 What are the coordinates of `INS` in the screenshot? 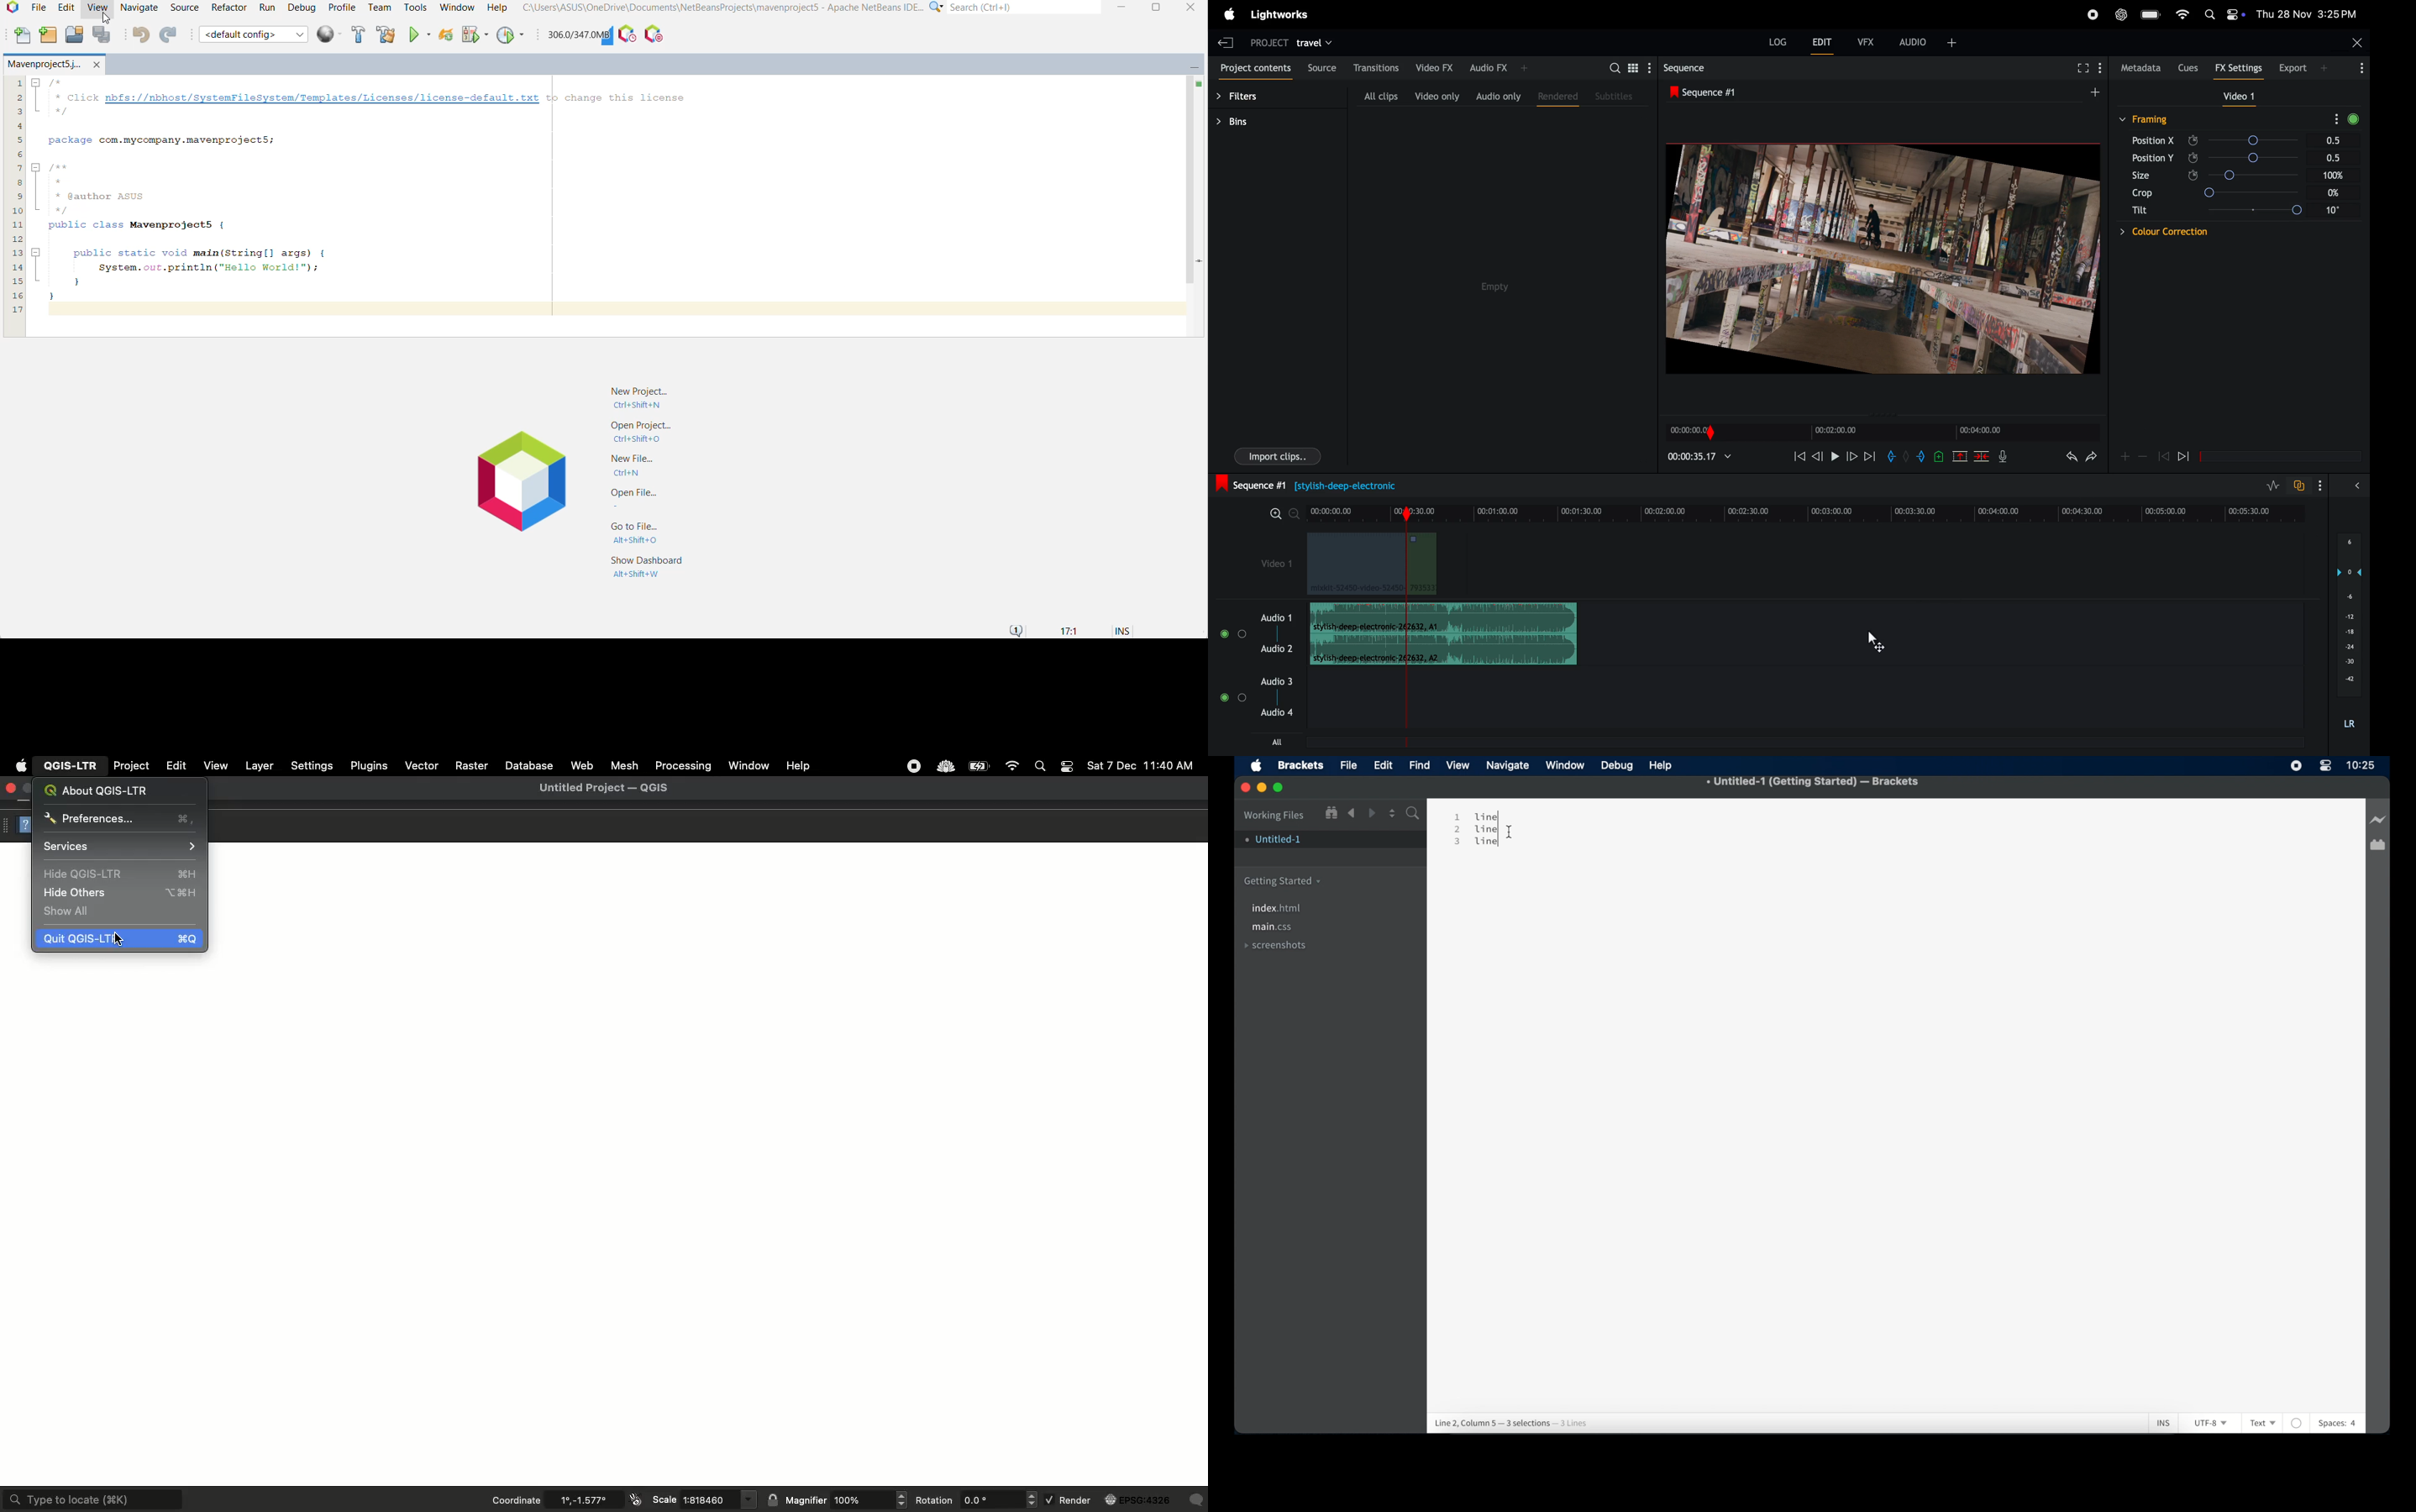 It's located at (1124, 630).